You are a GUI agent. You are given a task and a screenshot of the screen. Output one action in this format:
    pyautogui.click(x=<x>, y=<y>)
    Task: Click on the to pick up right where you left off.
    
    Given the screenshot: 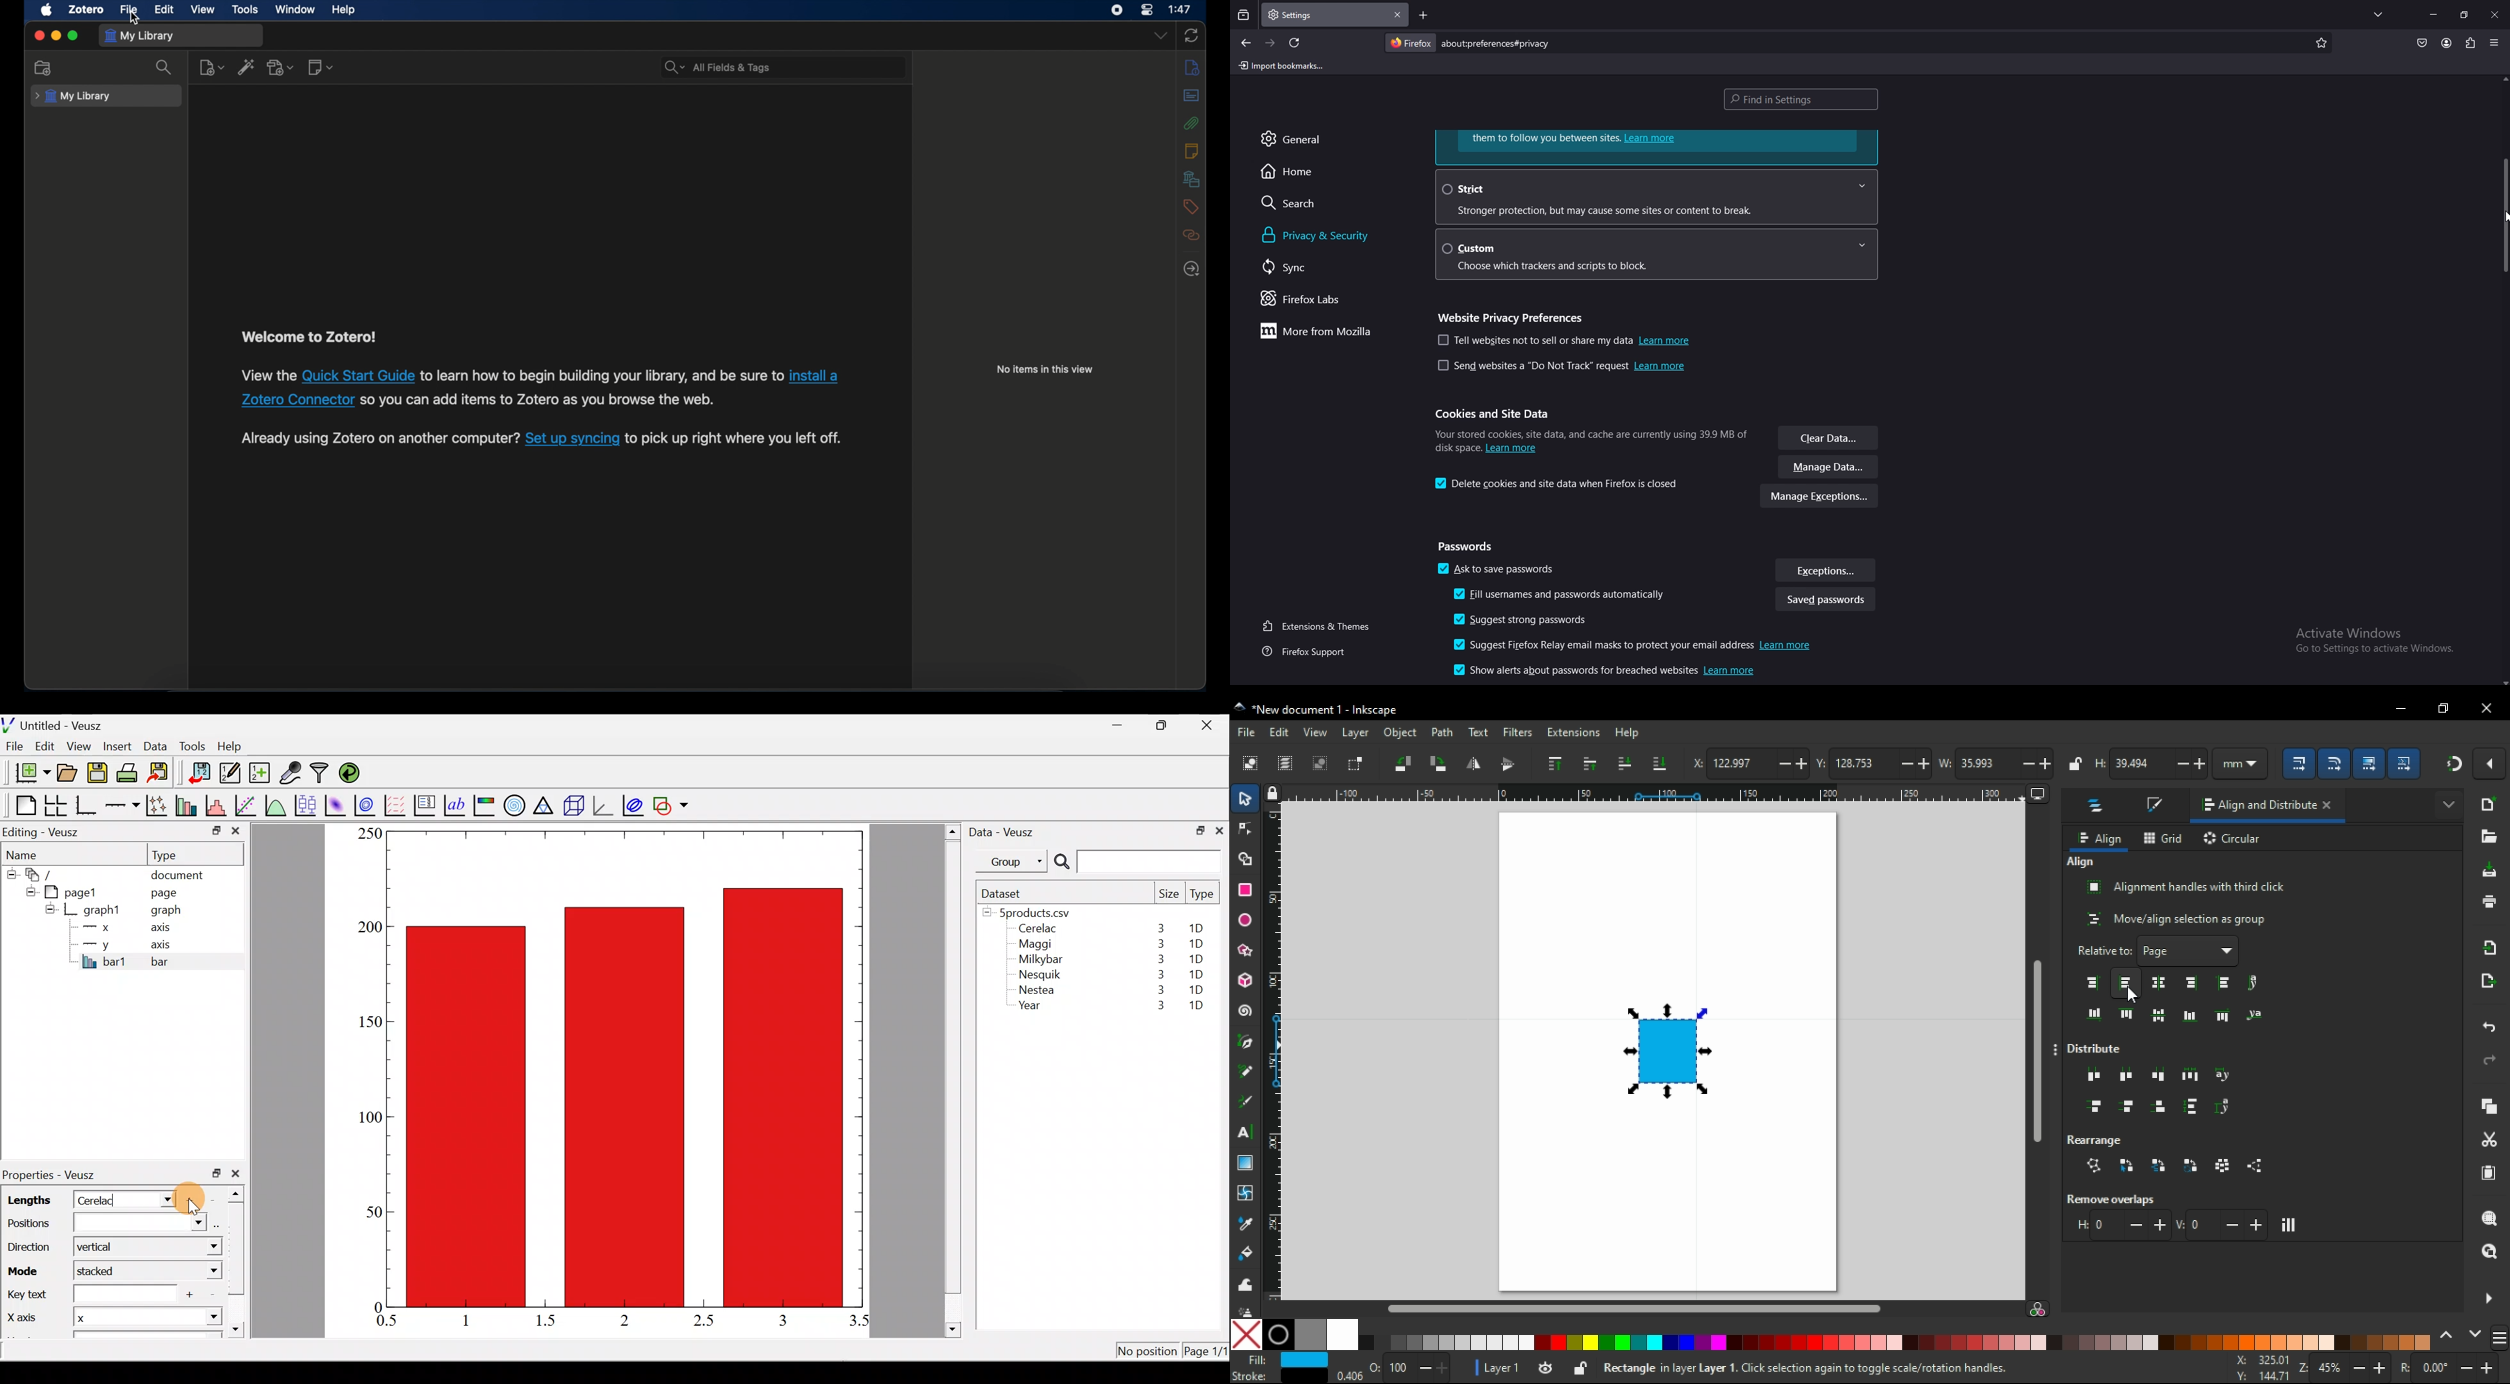 What is the action you would take?
    pyautogui.click(x=734, y=438)
    